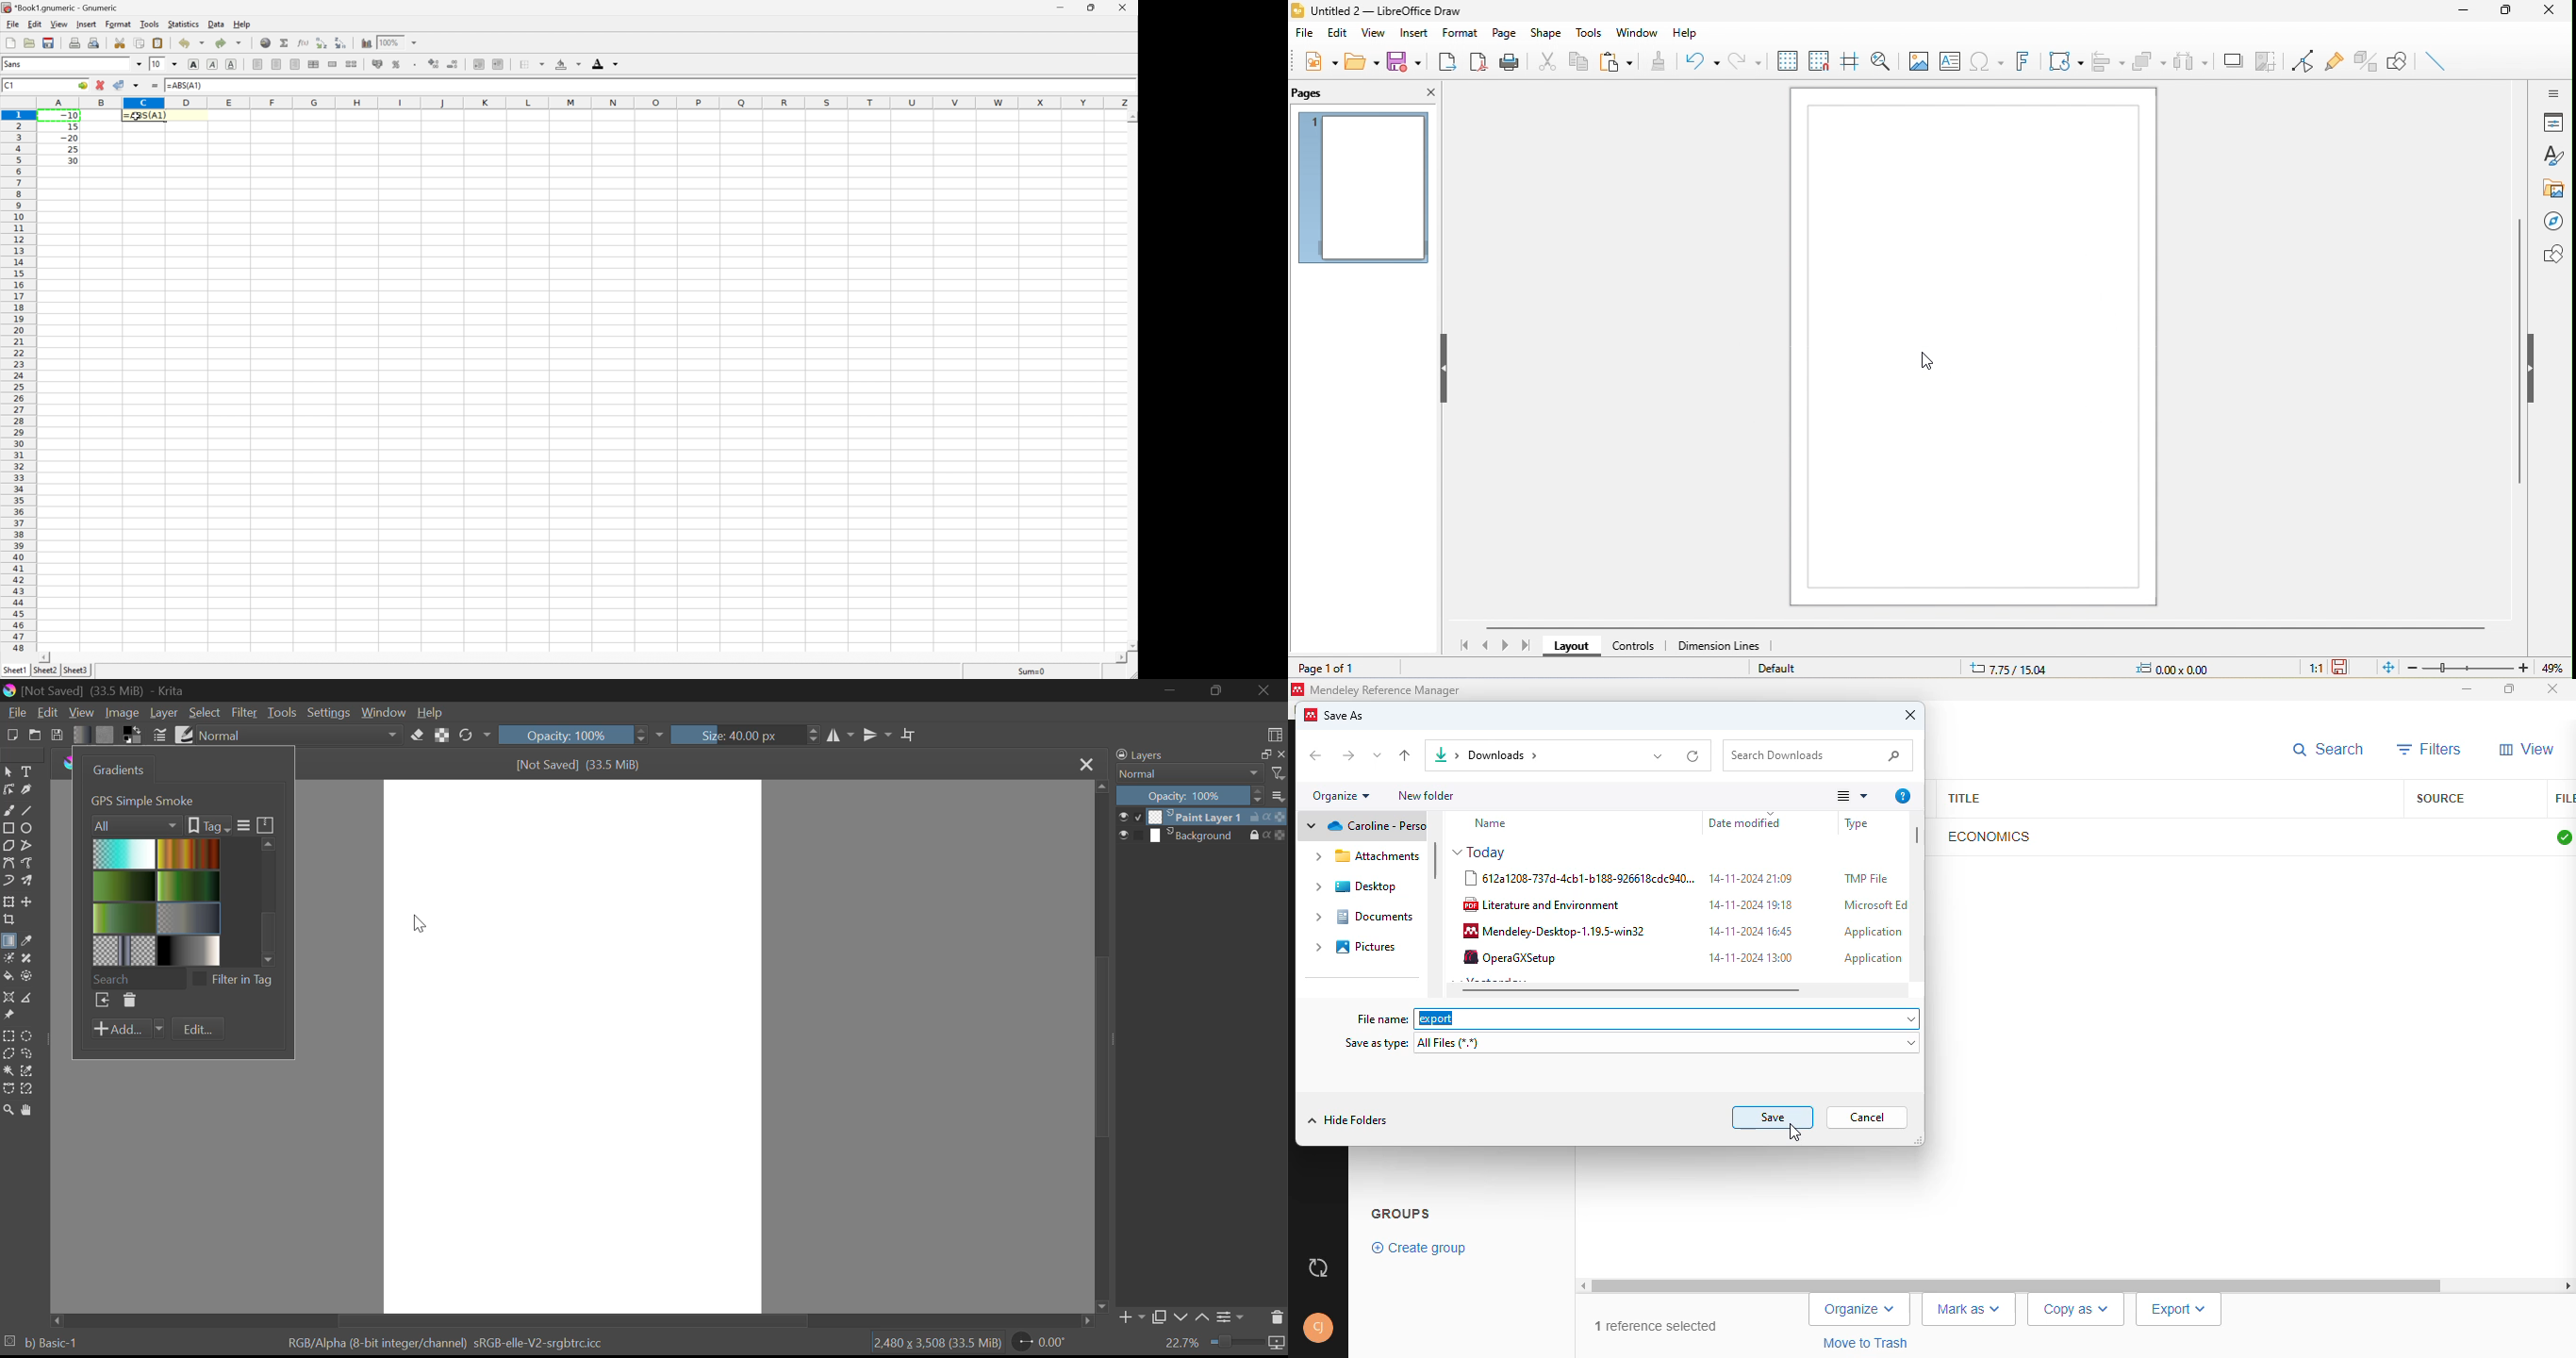  What do you see at coordinates (1919, 836) in the screenshot?
I see `vertical scroll bar` at bounding box center [1919, 836].